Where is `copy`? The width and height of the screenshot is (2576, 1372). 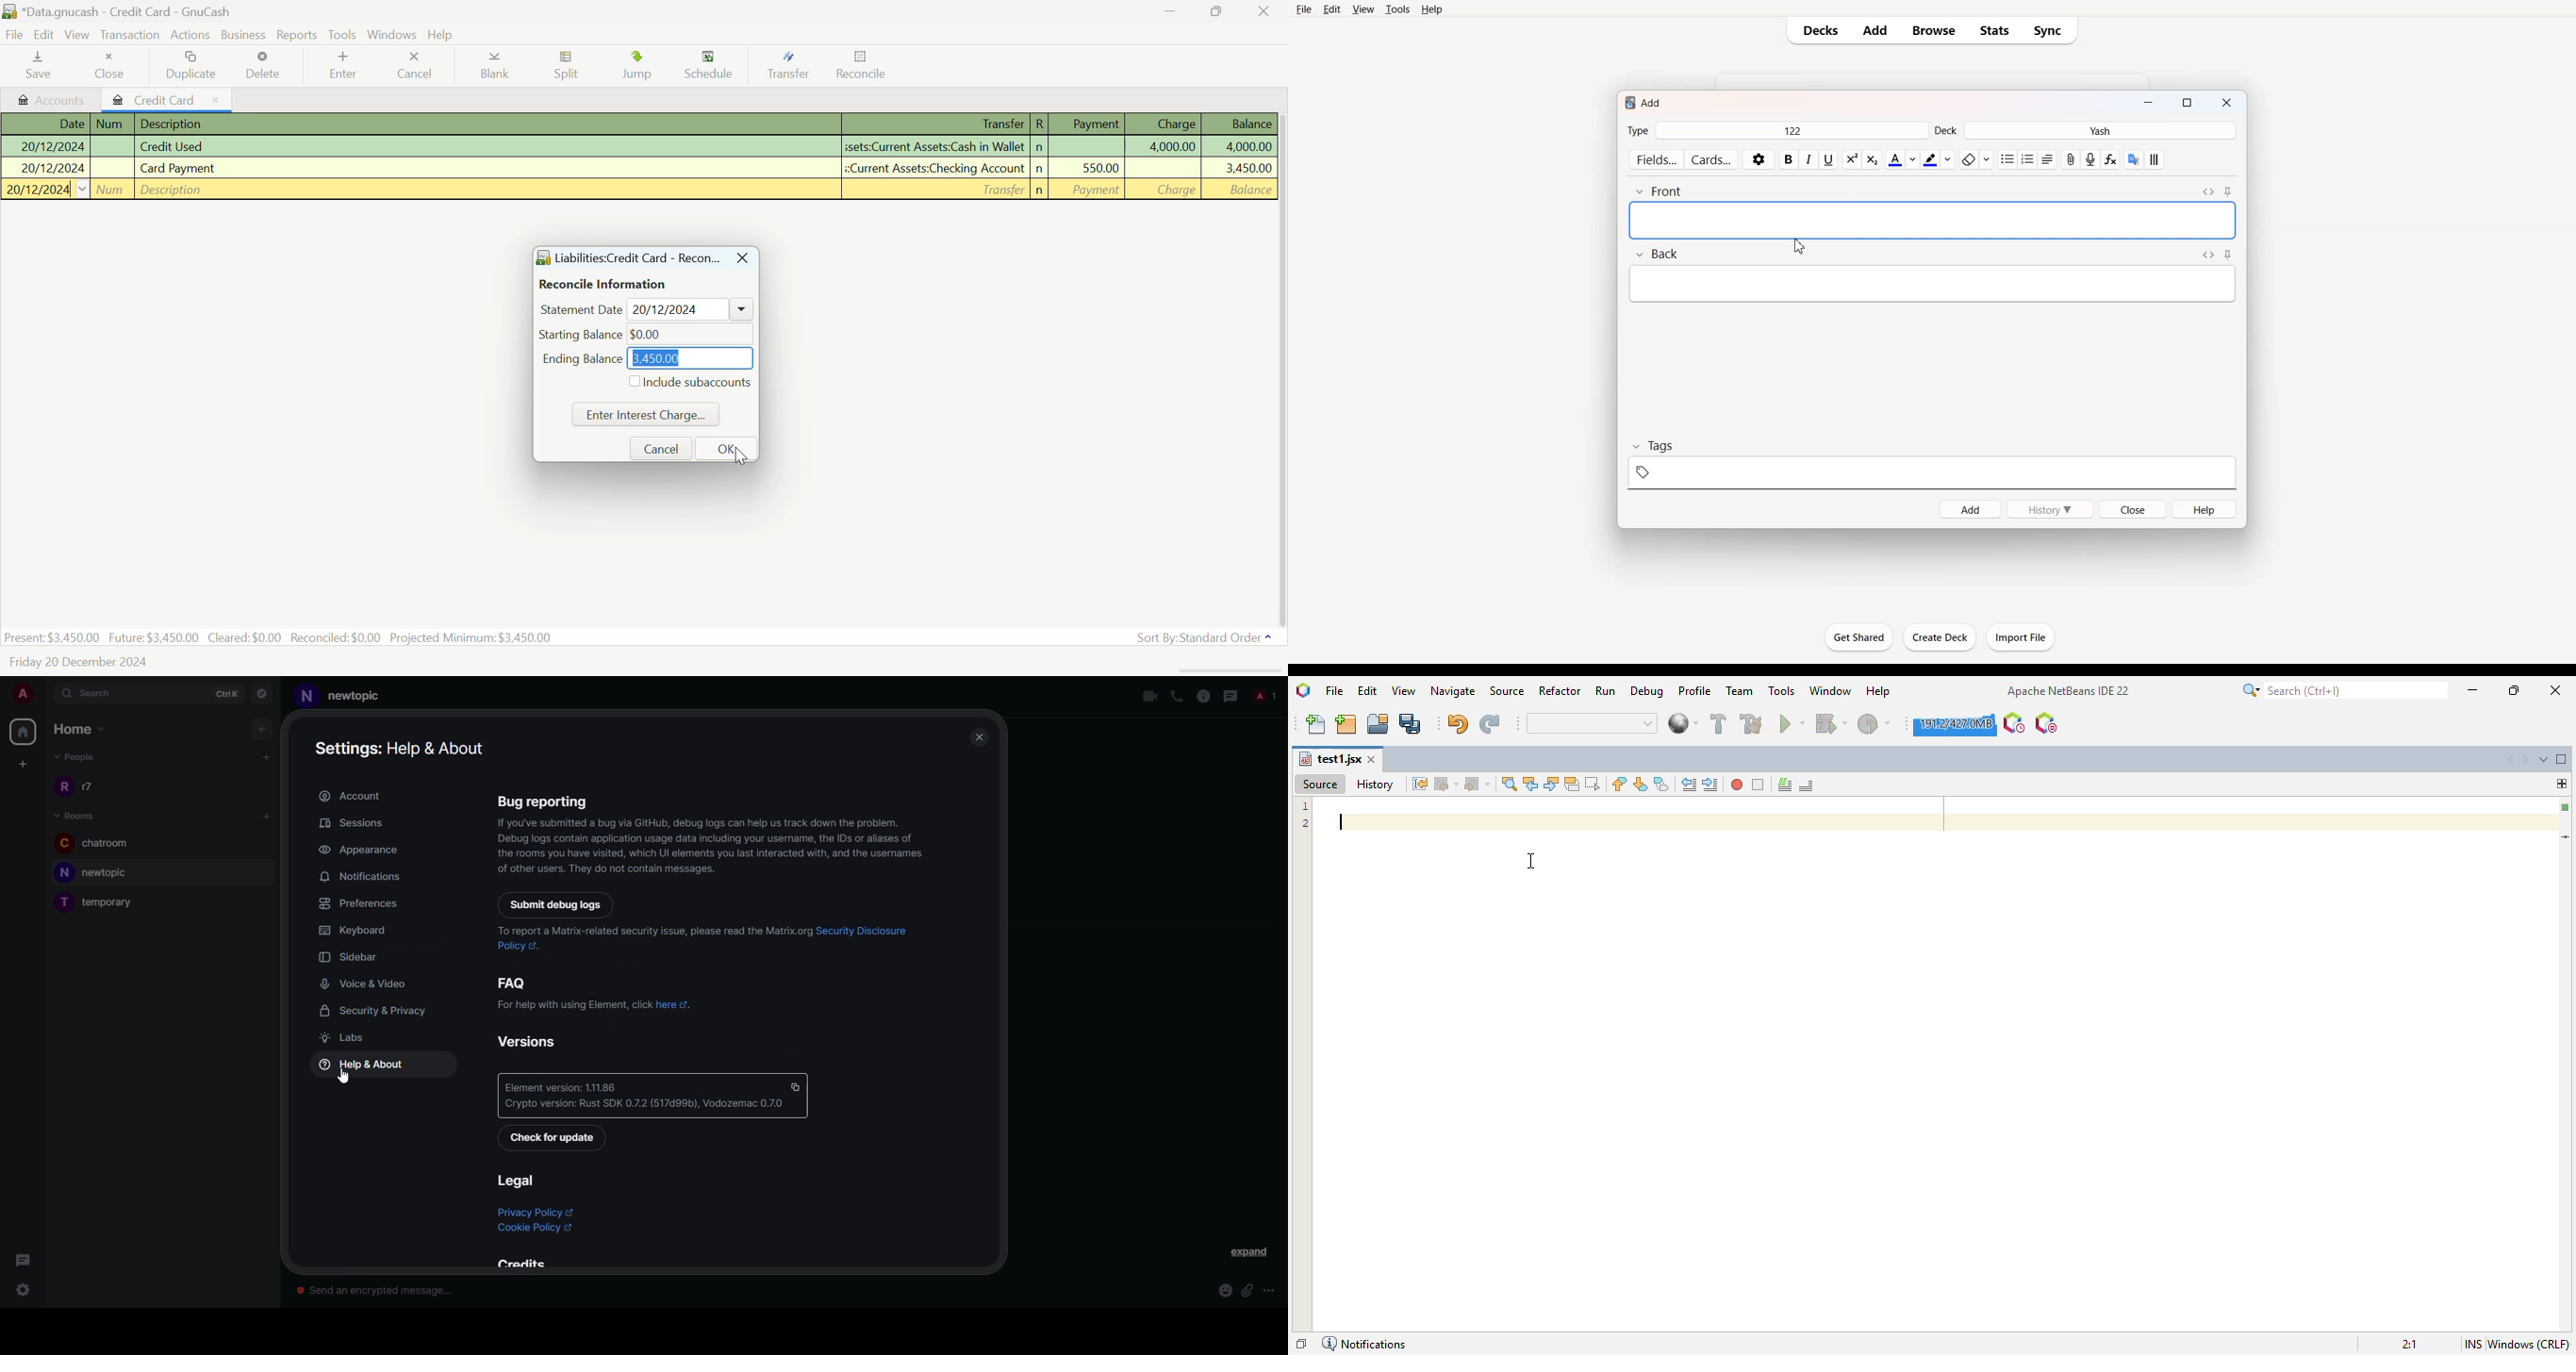 copy is located at coordinates (796, 1087).